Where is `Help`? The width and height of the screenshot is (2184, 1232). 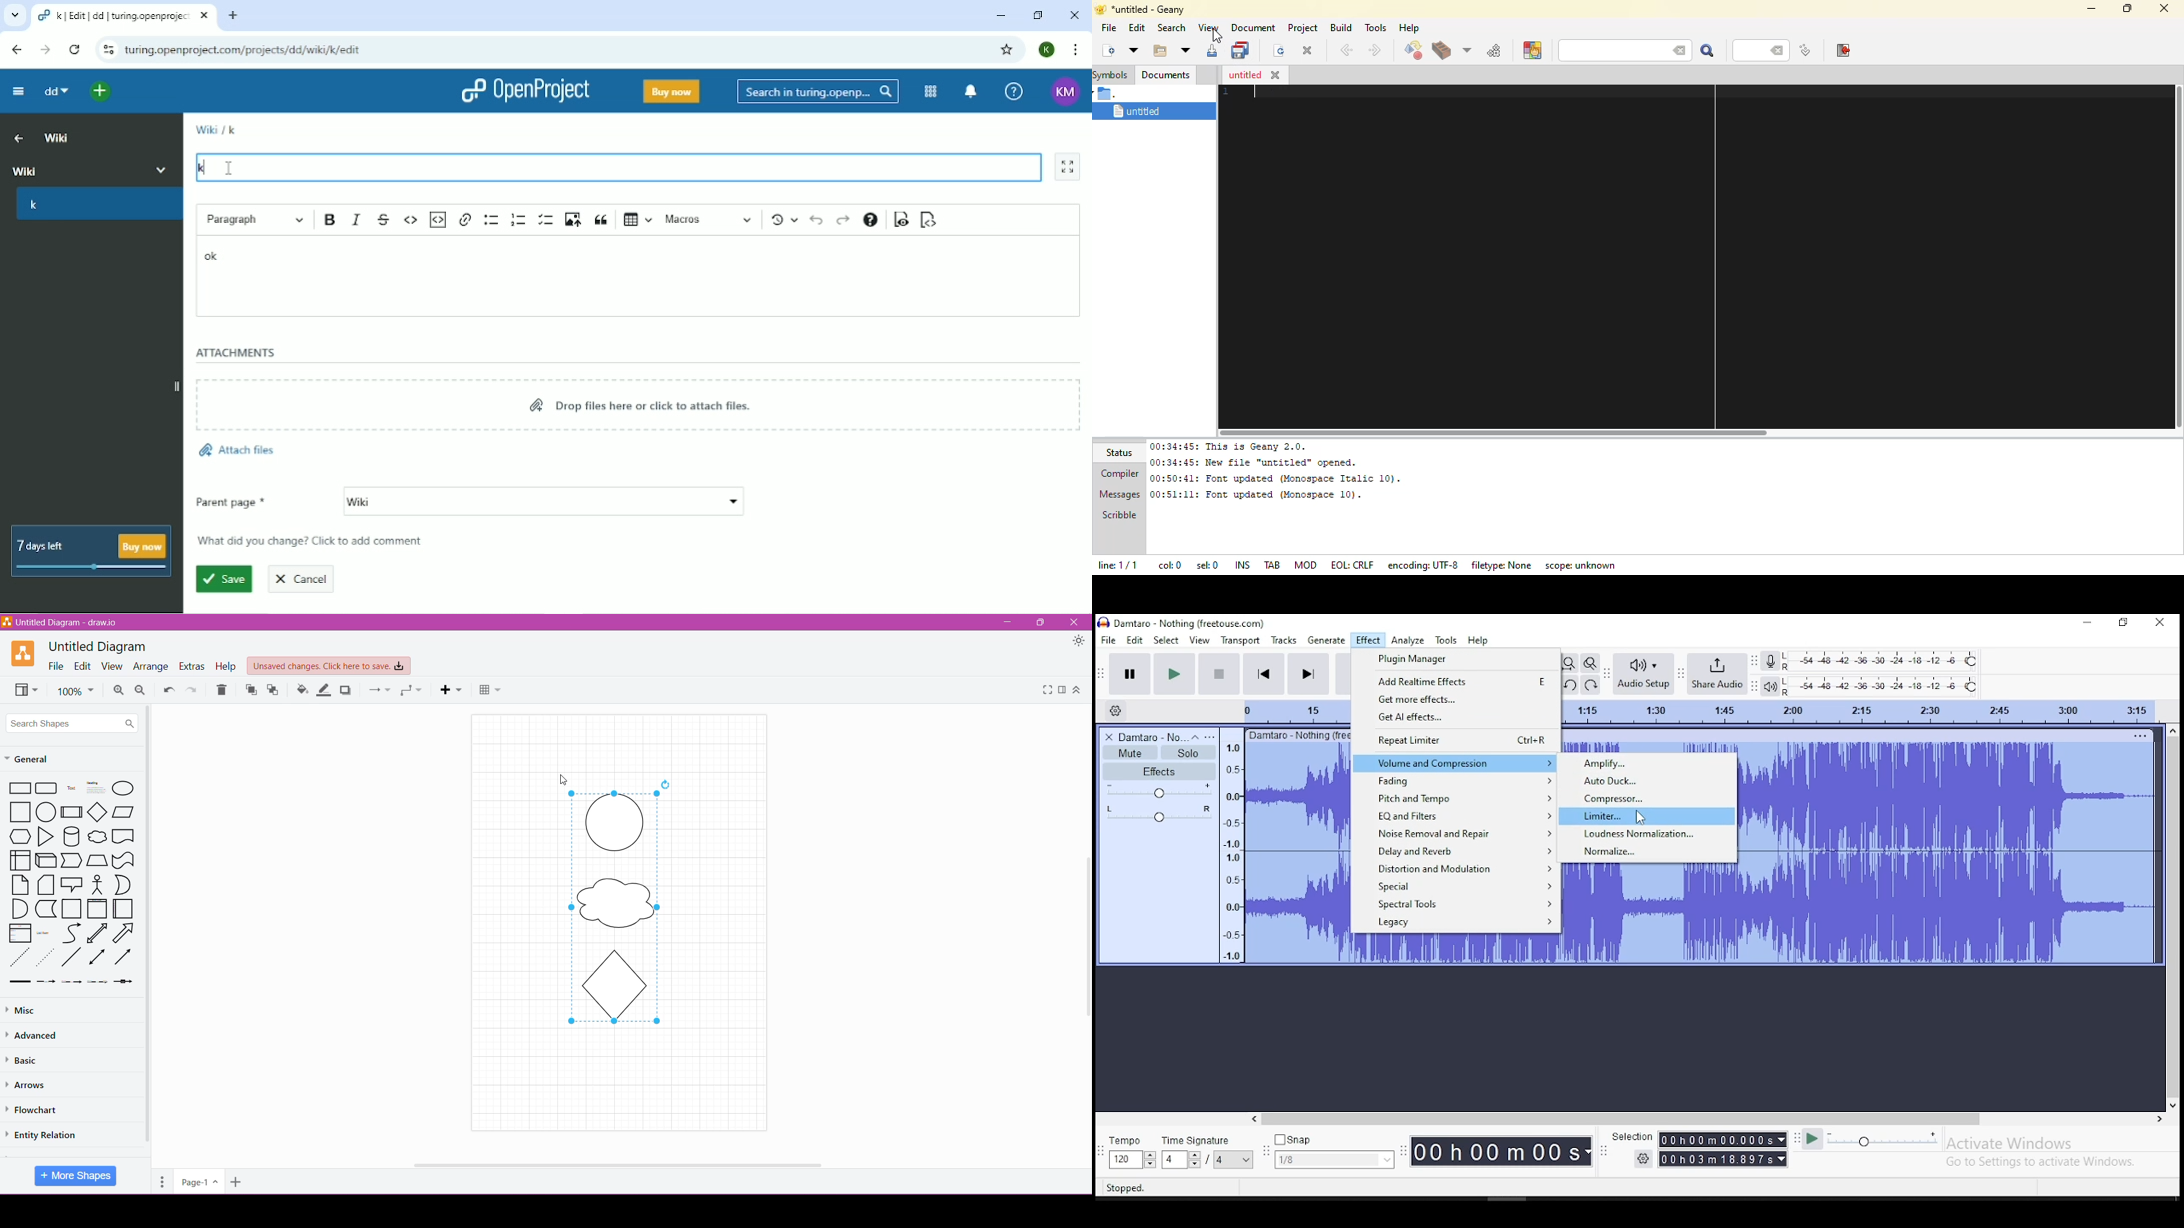
Help is located at coordinates (1013, 91).